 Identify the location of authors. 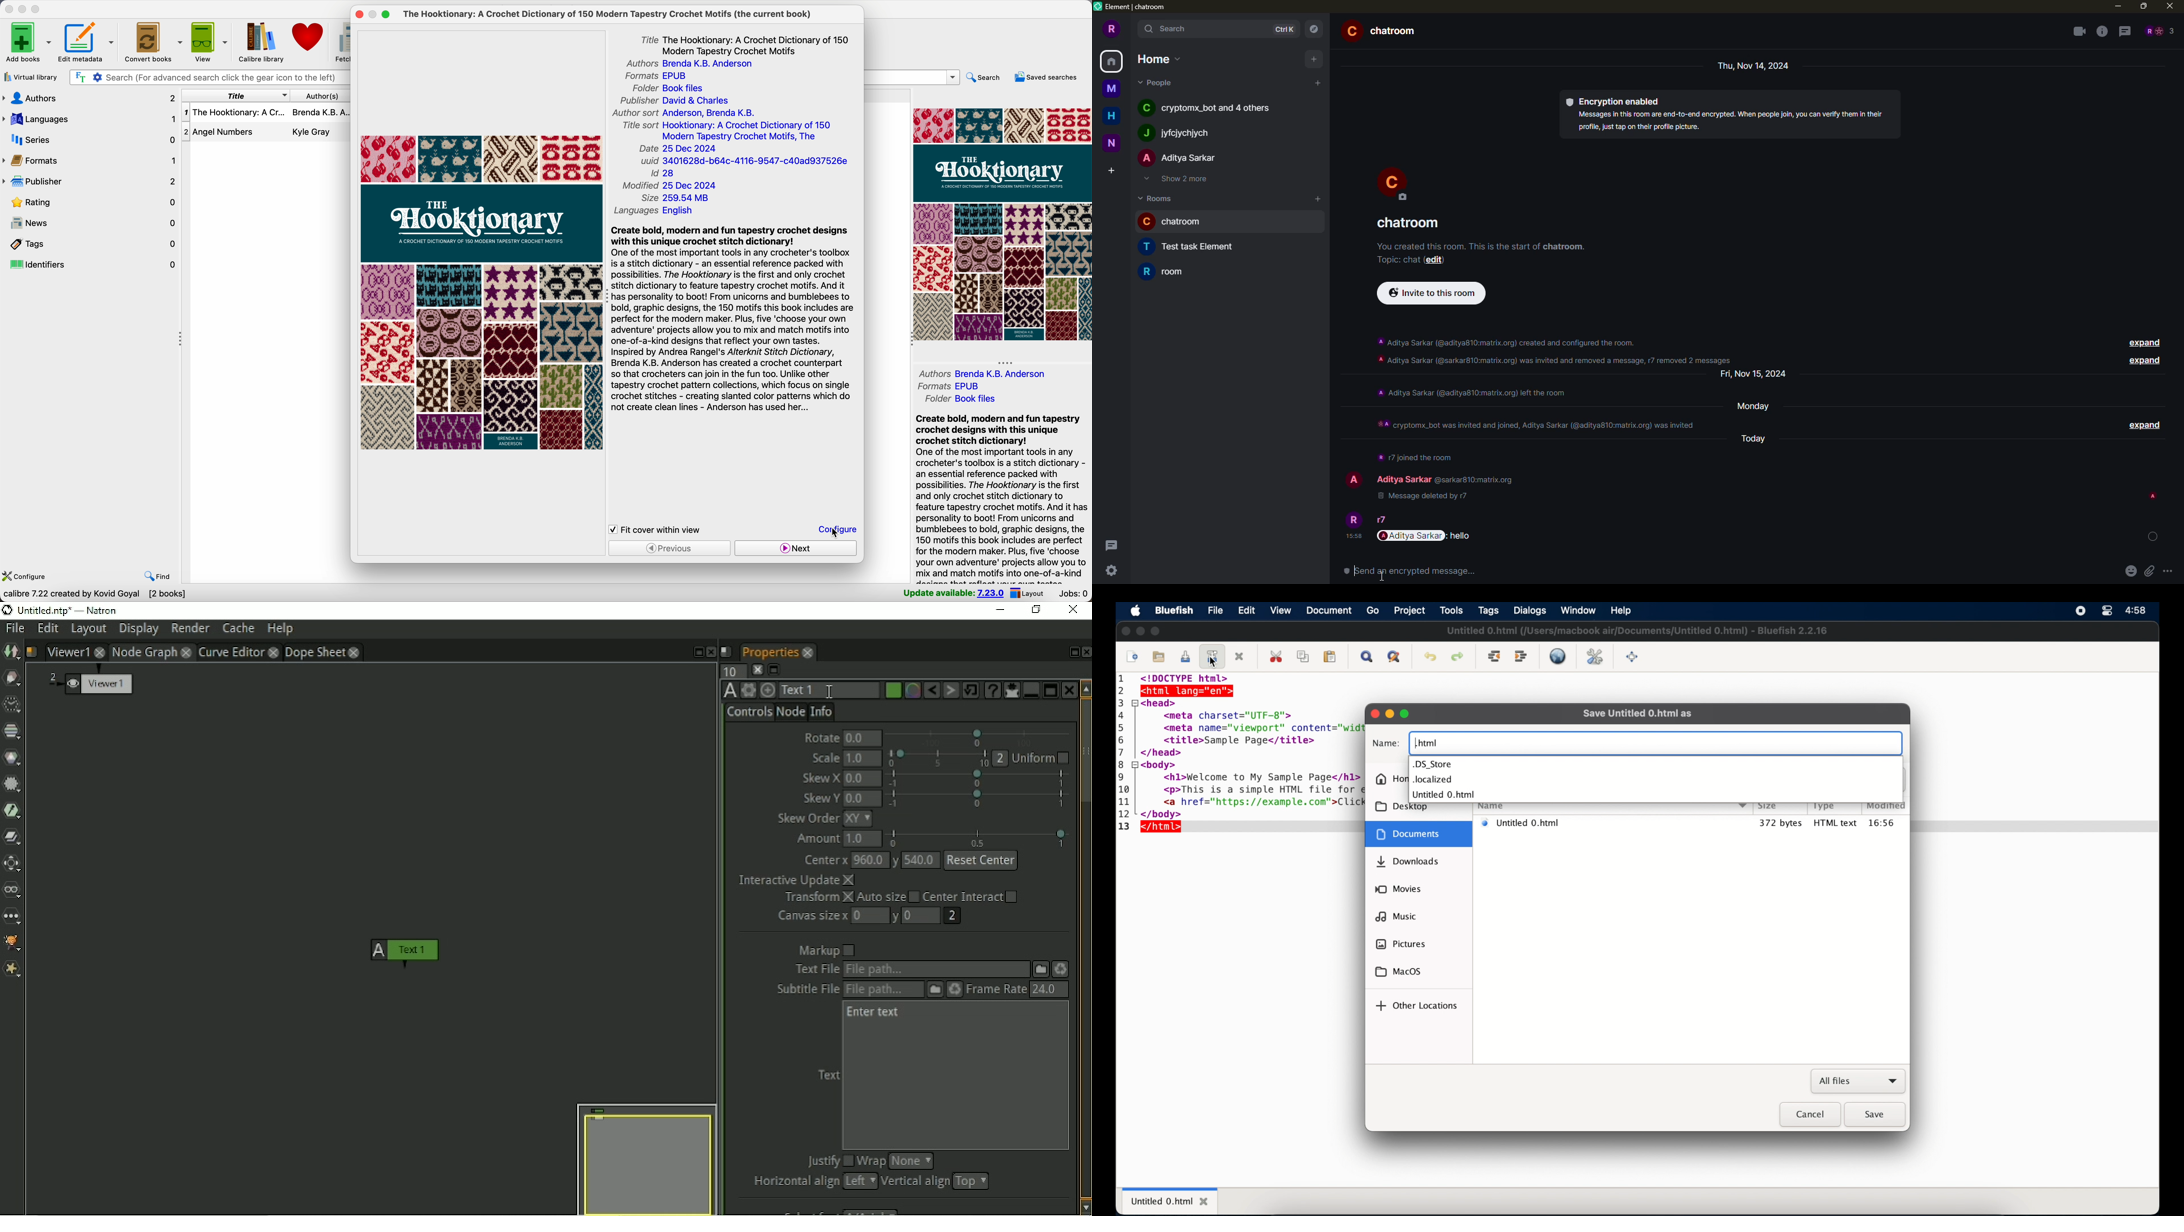
(90, 98).